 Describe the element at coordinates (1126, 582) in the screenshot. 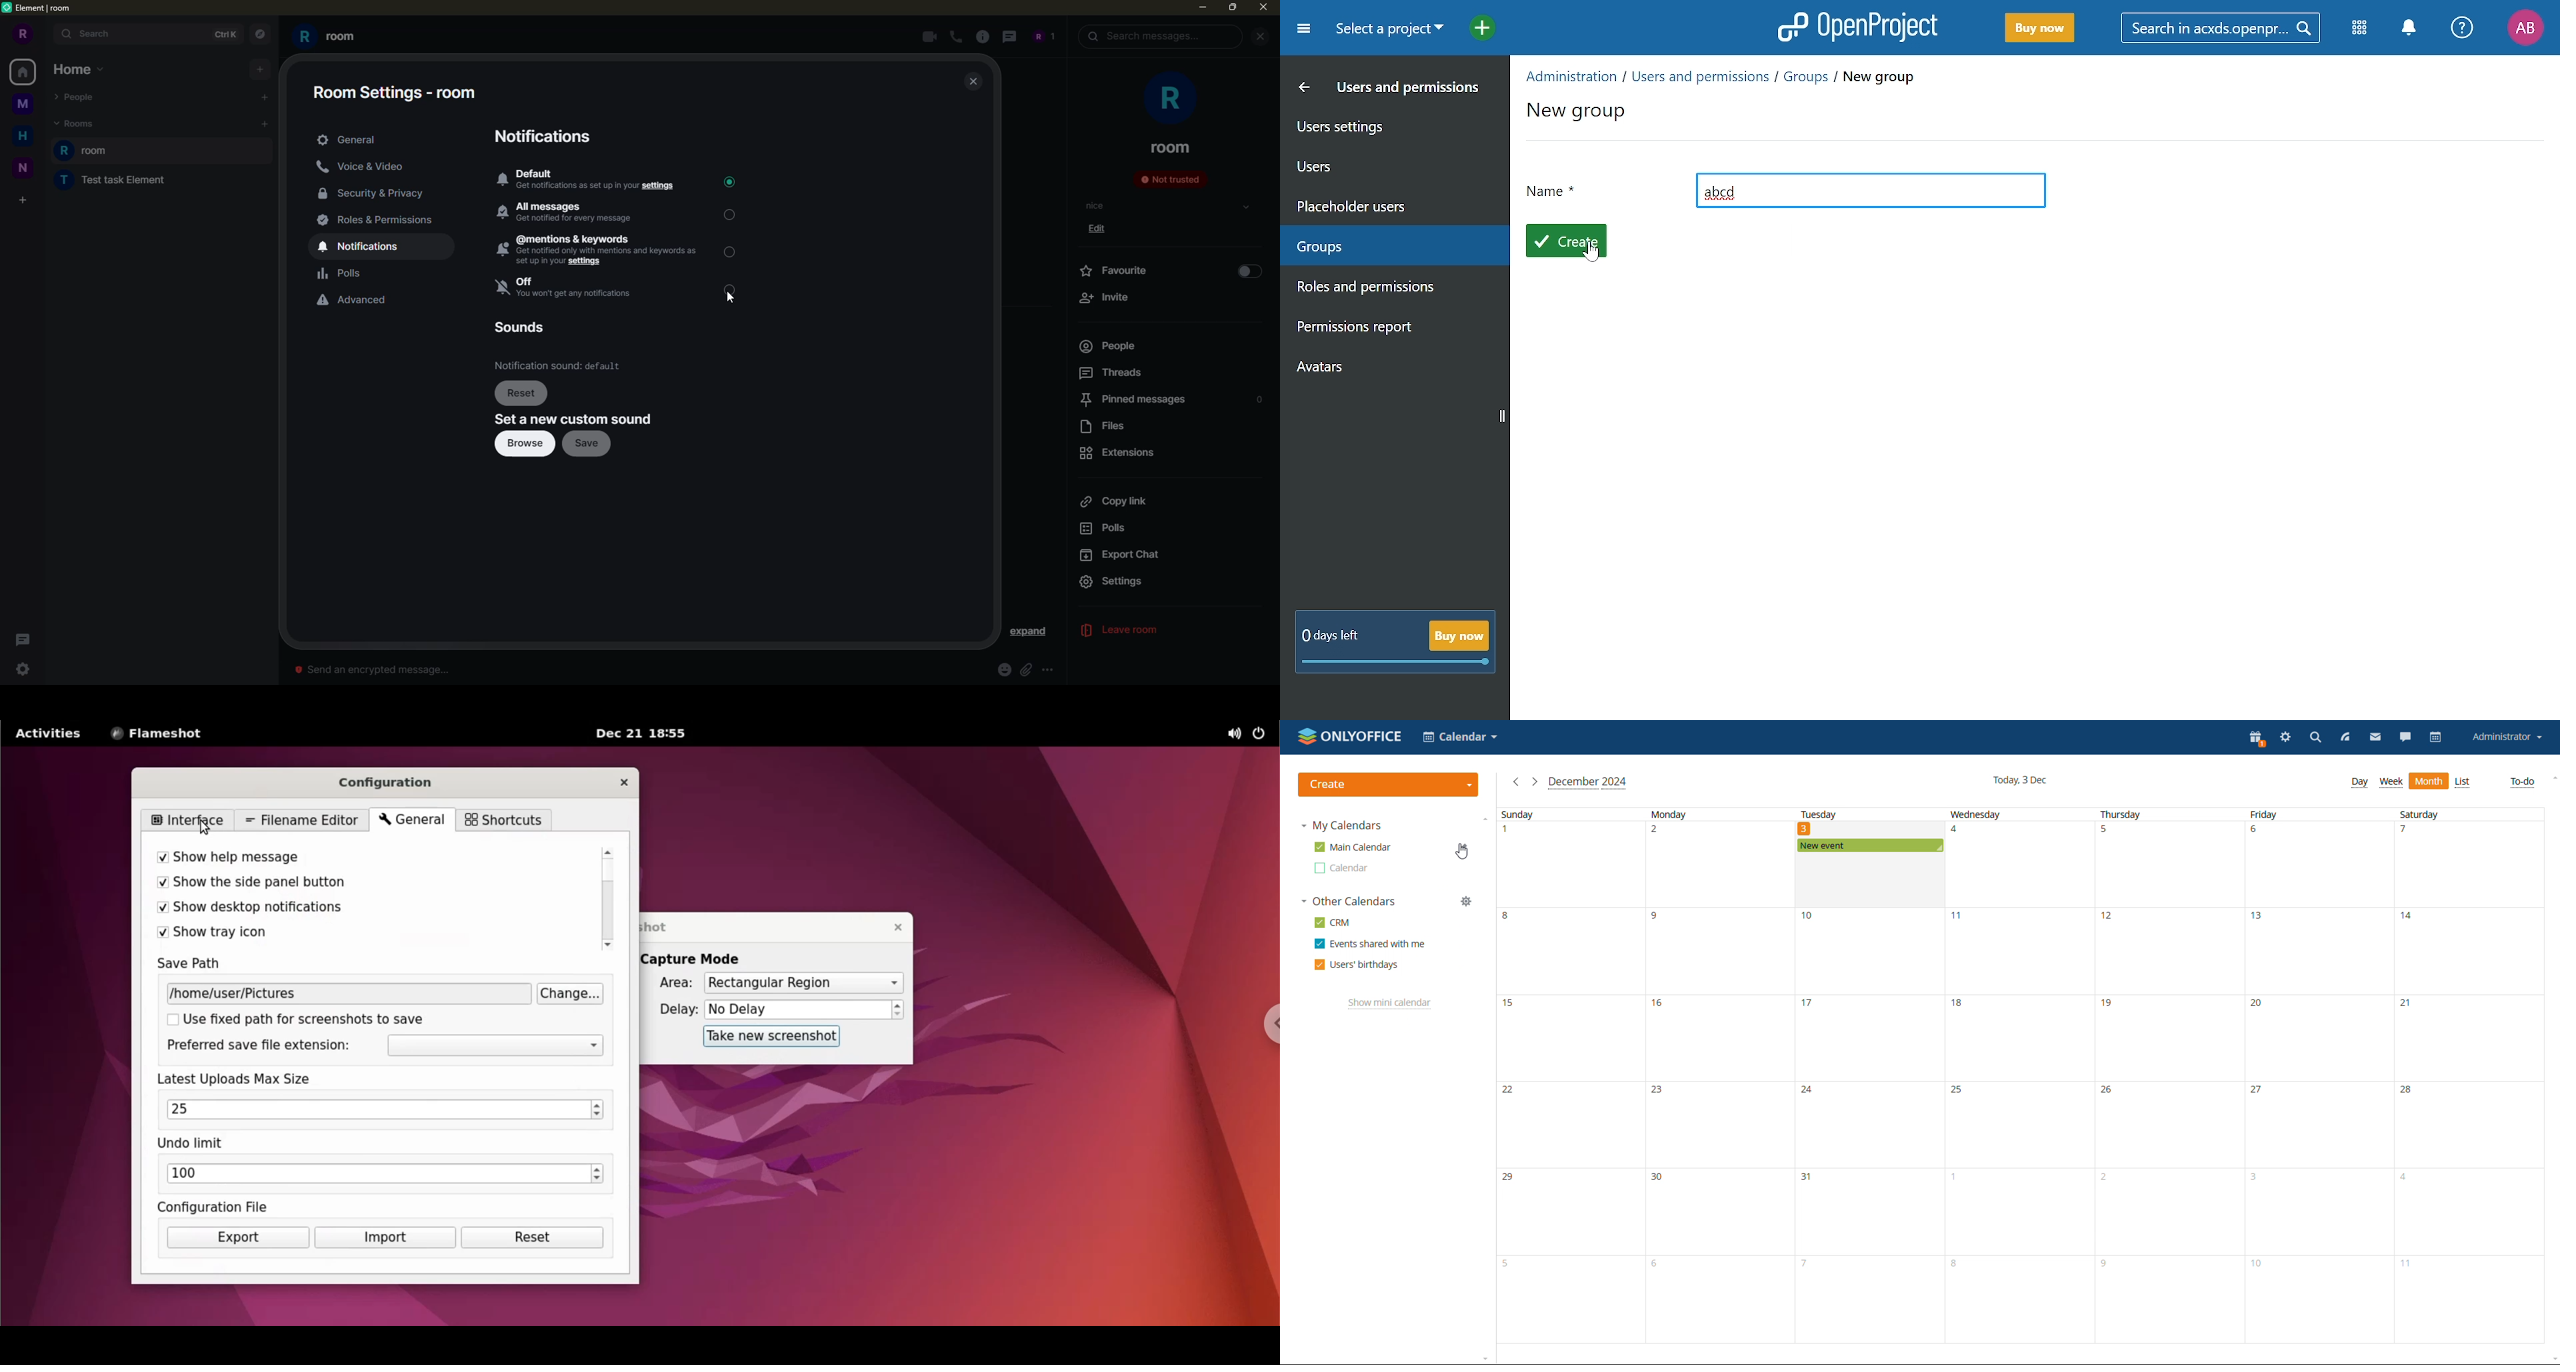

I see `settings` at that location.